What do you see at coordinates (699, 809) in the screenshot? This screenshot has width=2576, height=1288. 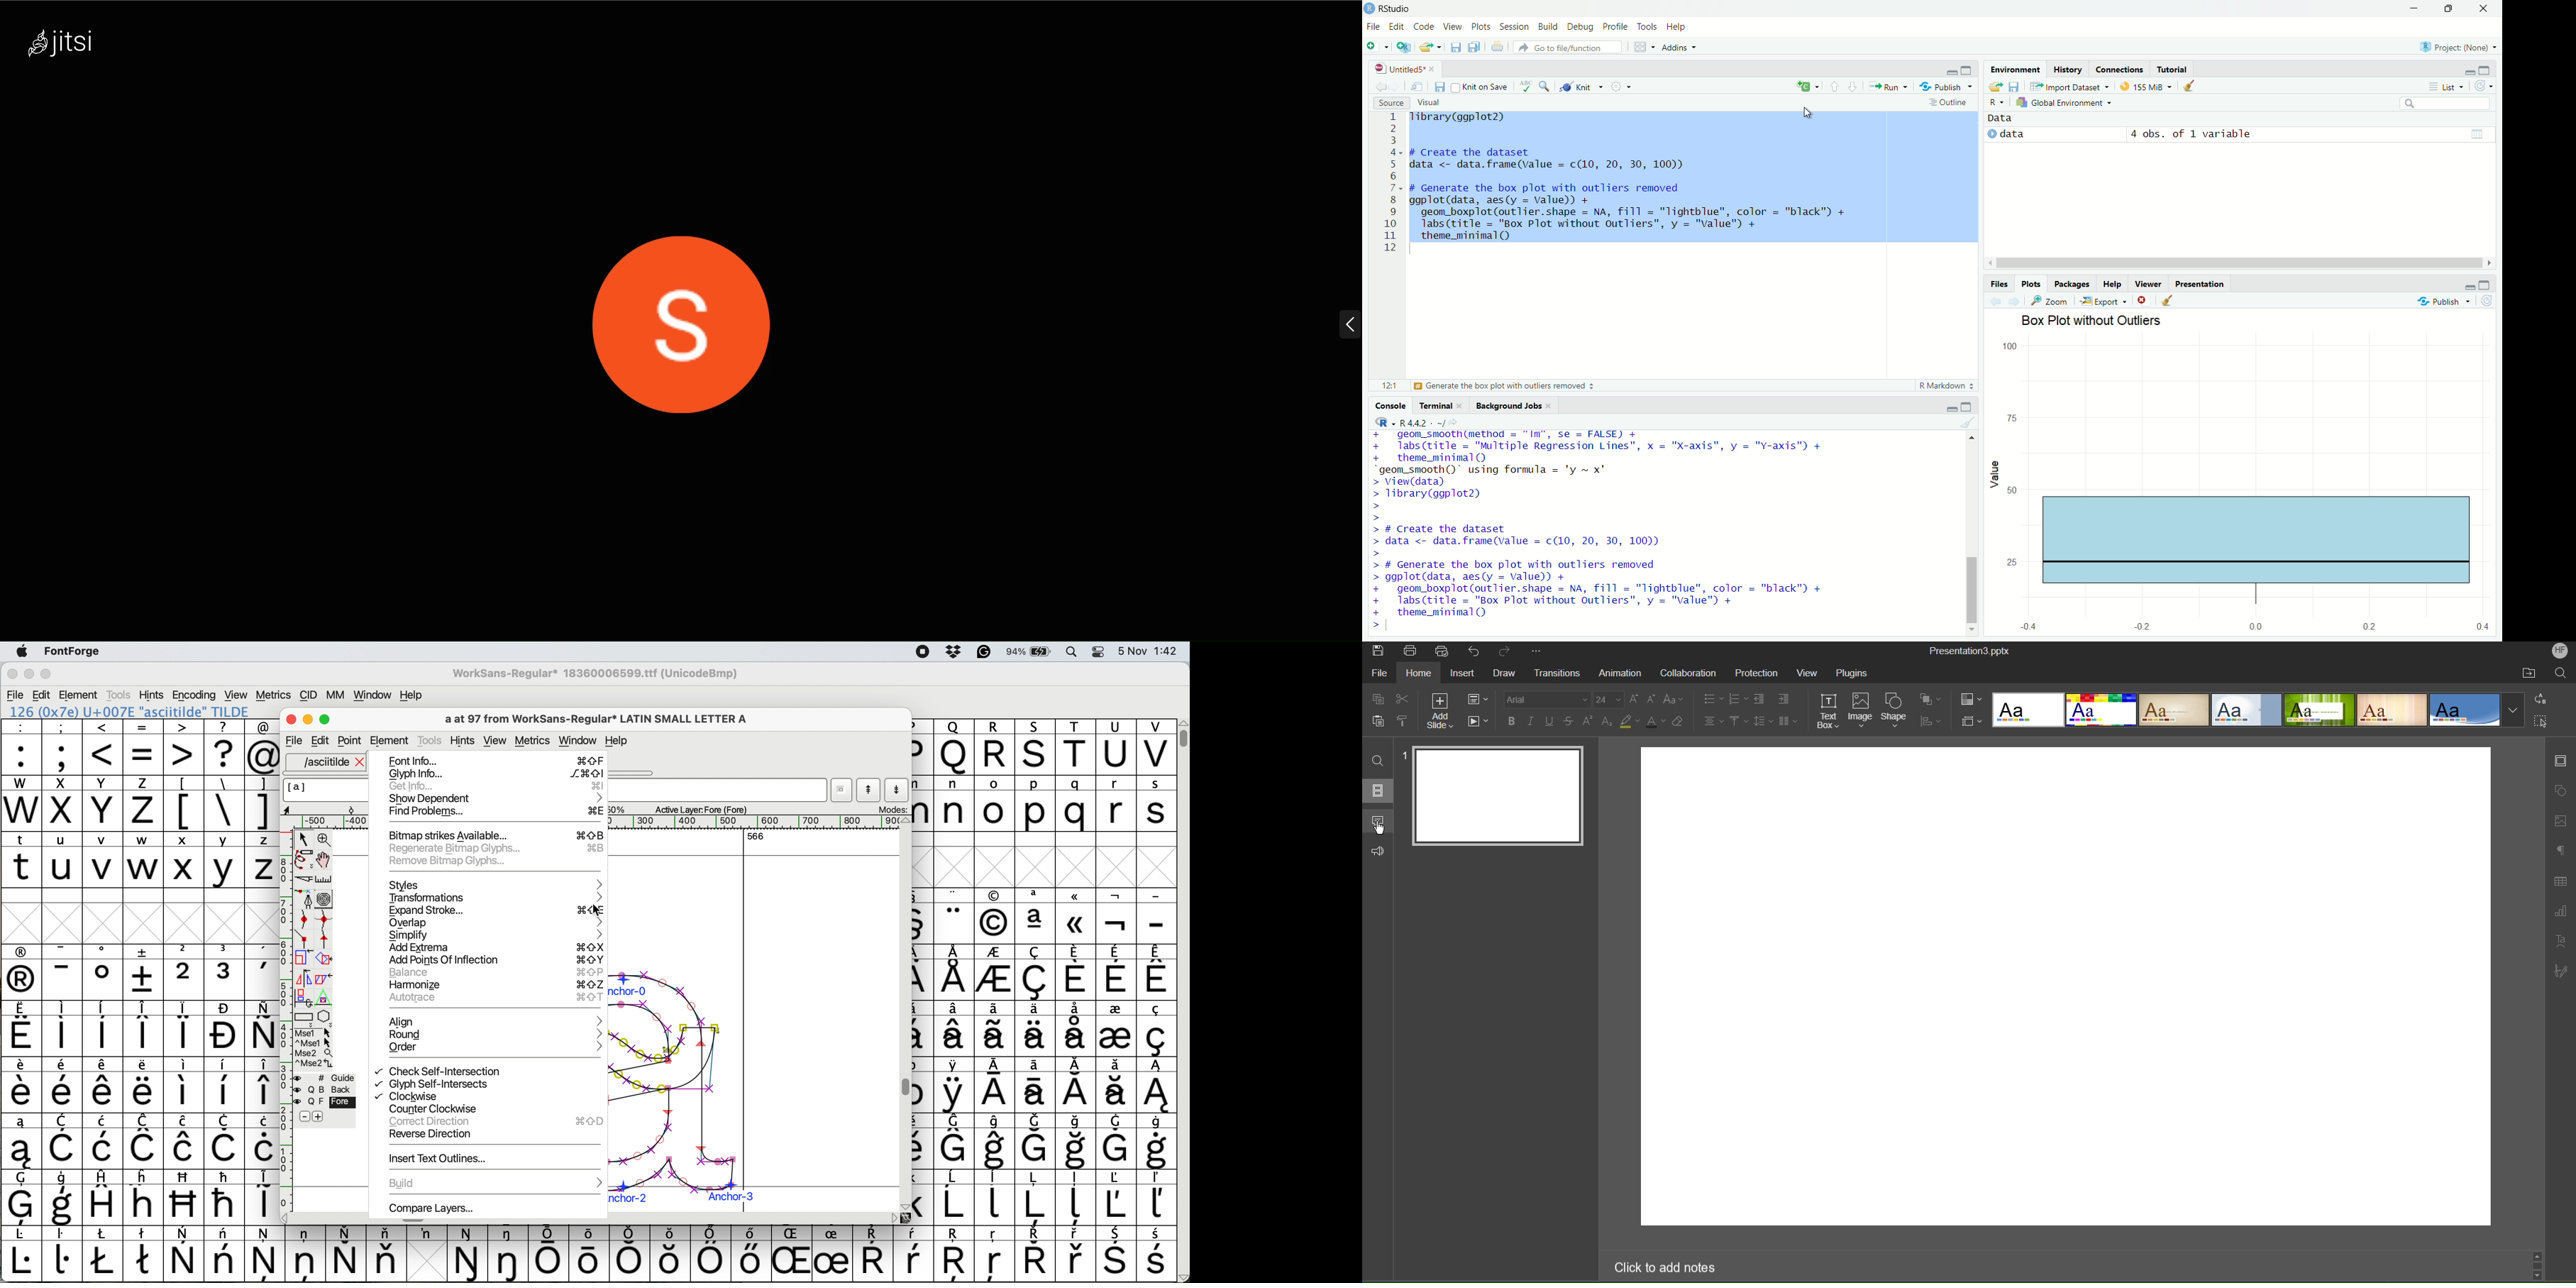 I see `active layer` at bounding box center [699, 809].